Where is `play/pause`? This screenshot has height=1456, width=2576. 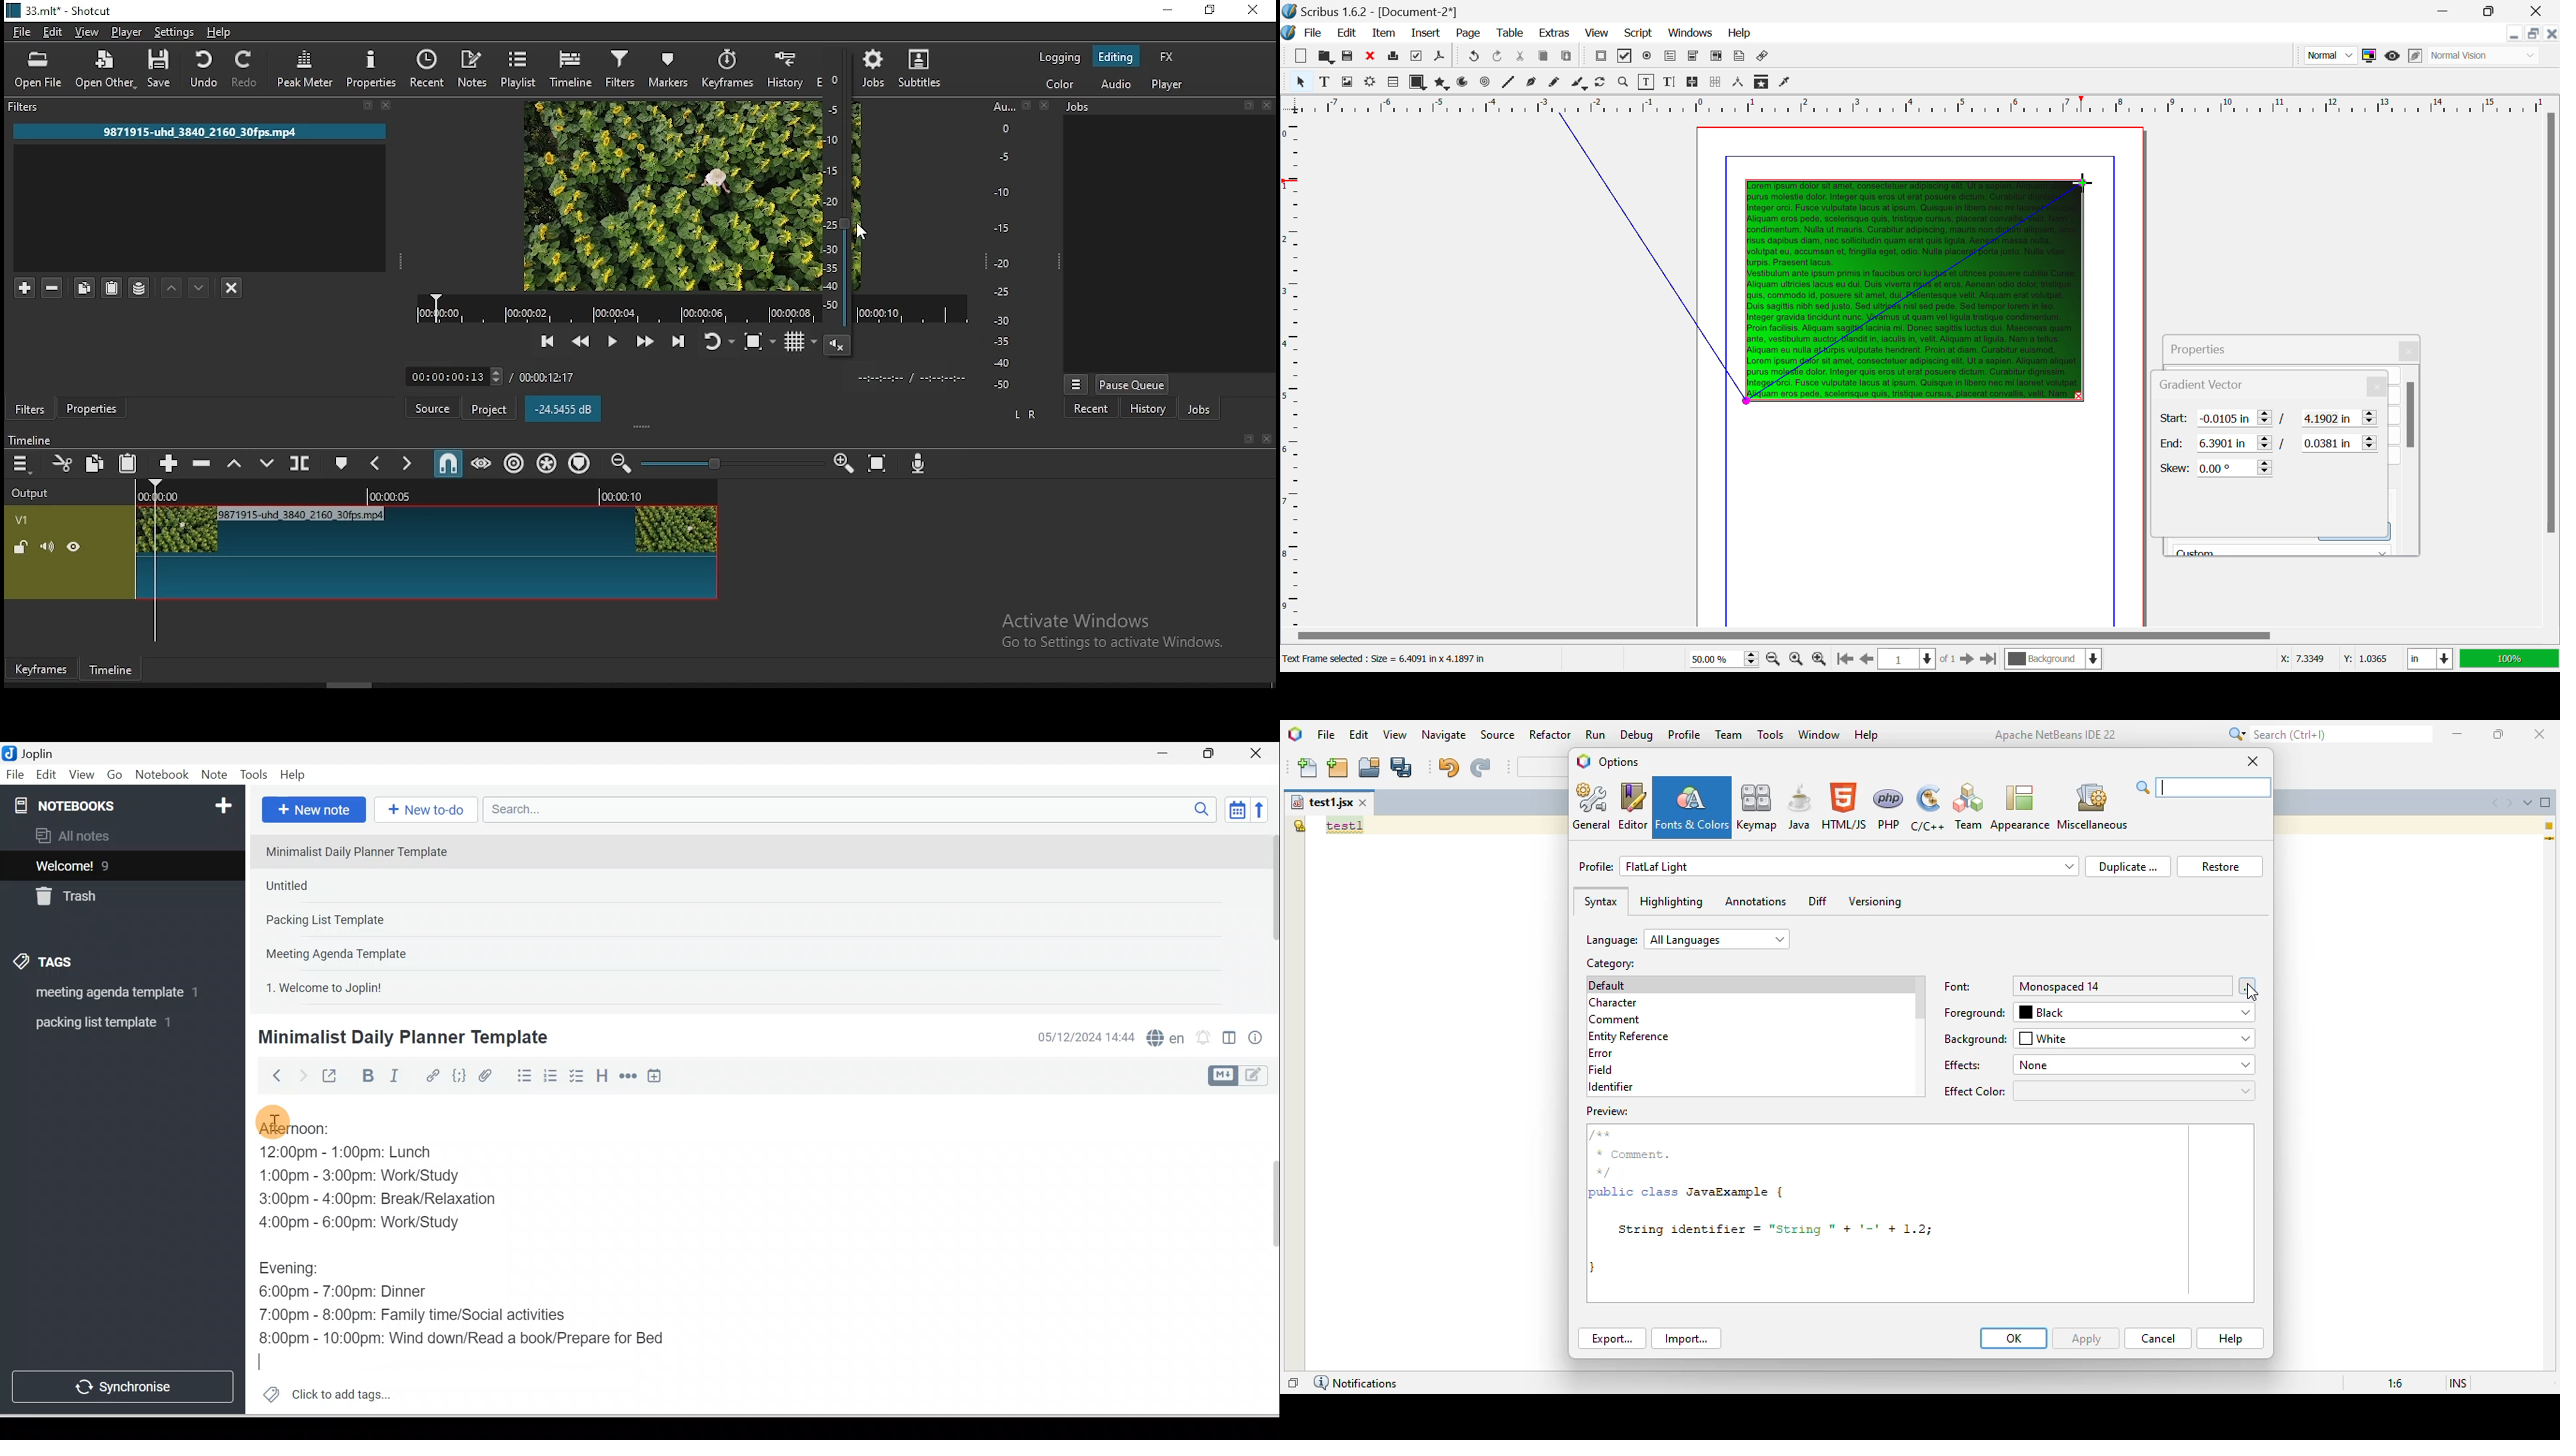
play/pause is located at coordinates (614, 343).